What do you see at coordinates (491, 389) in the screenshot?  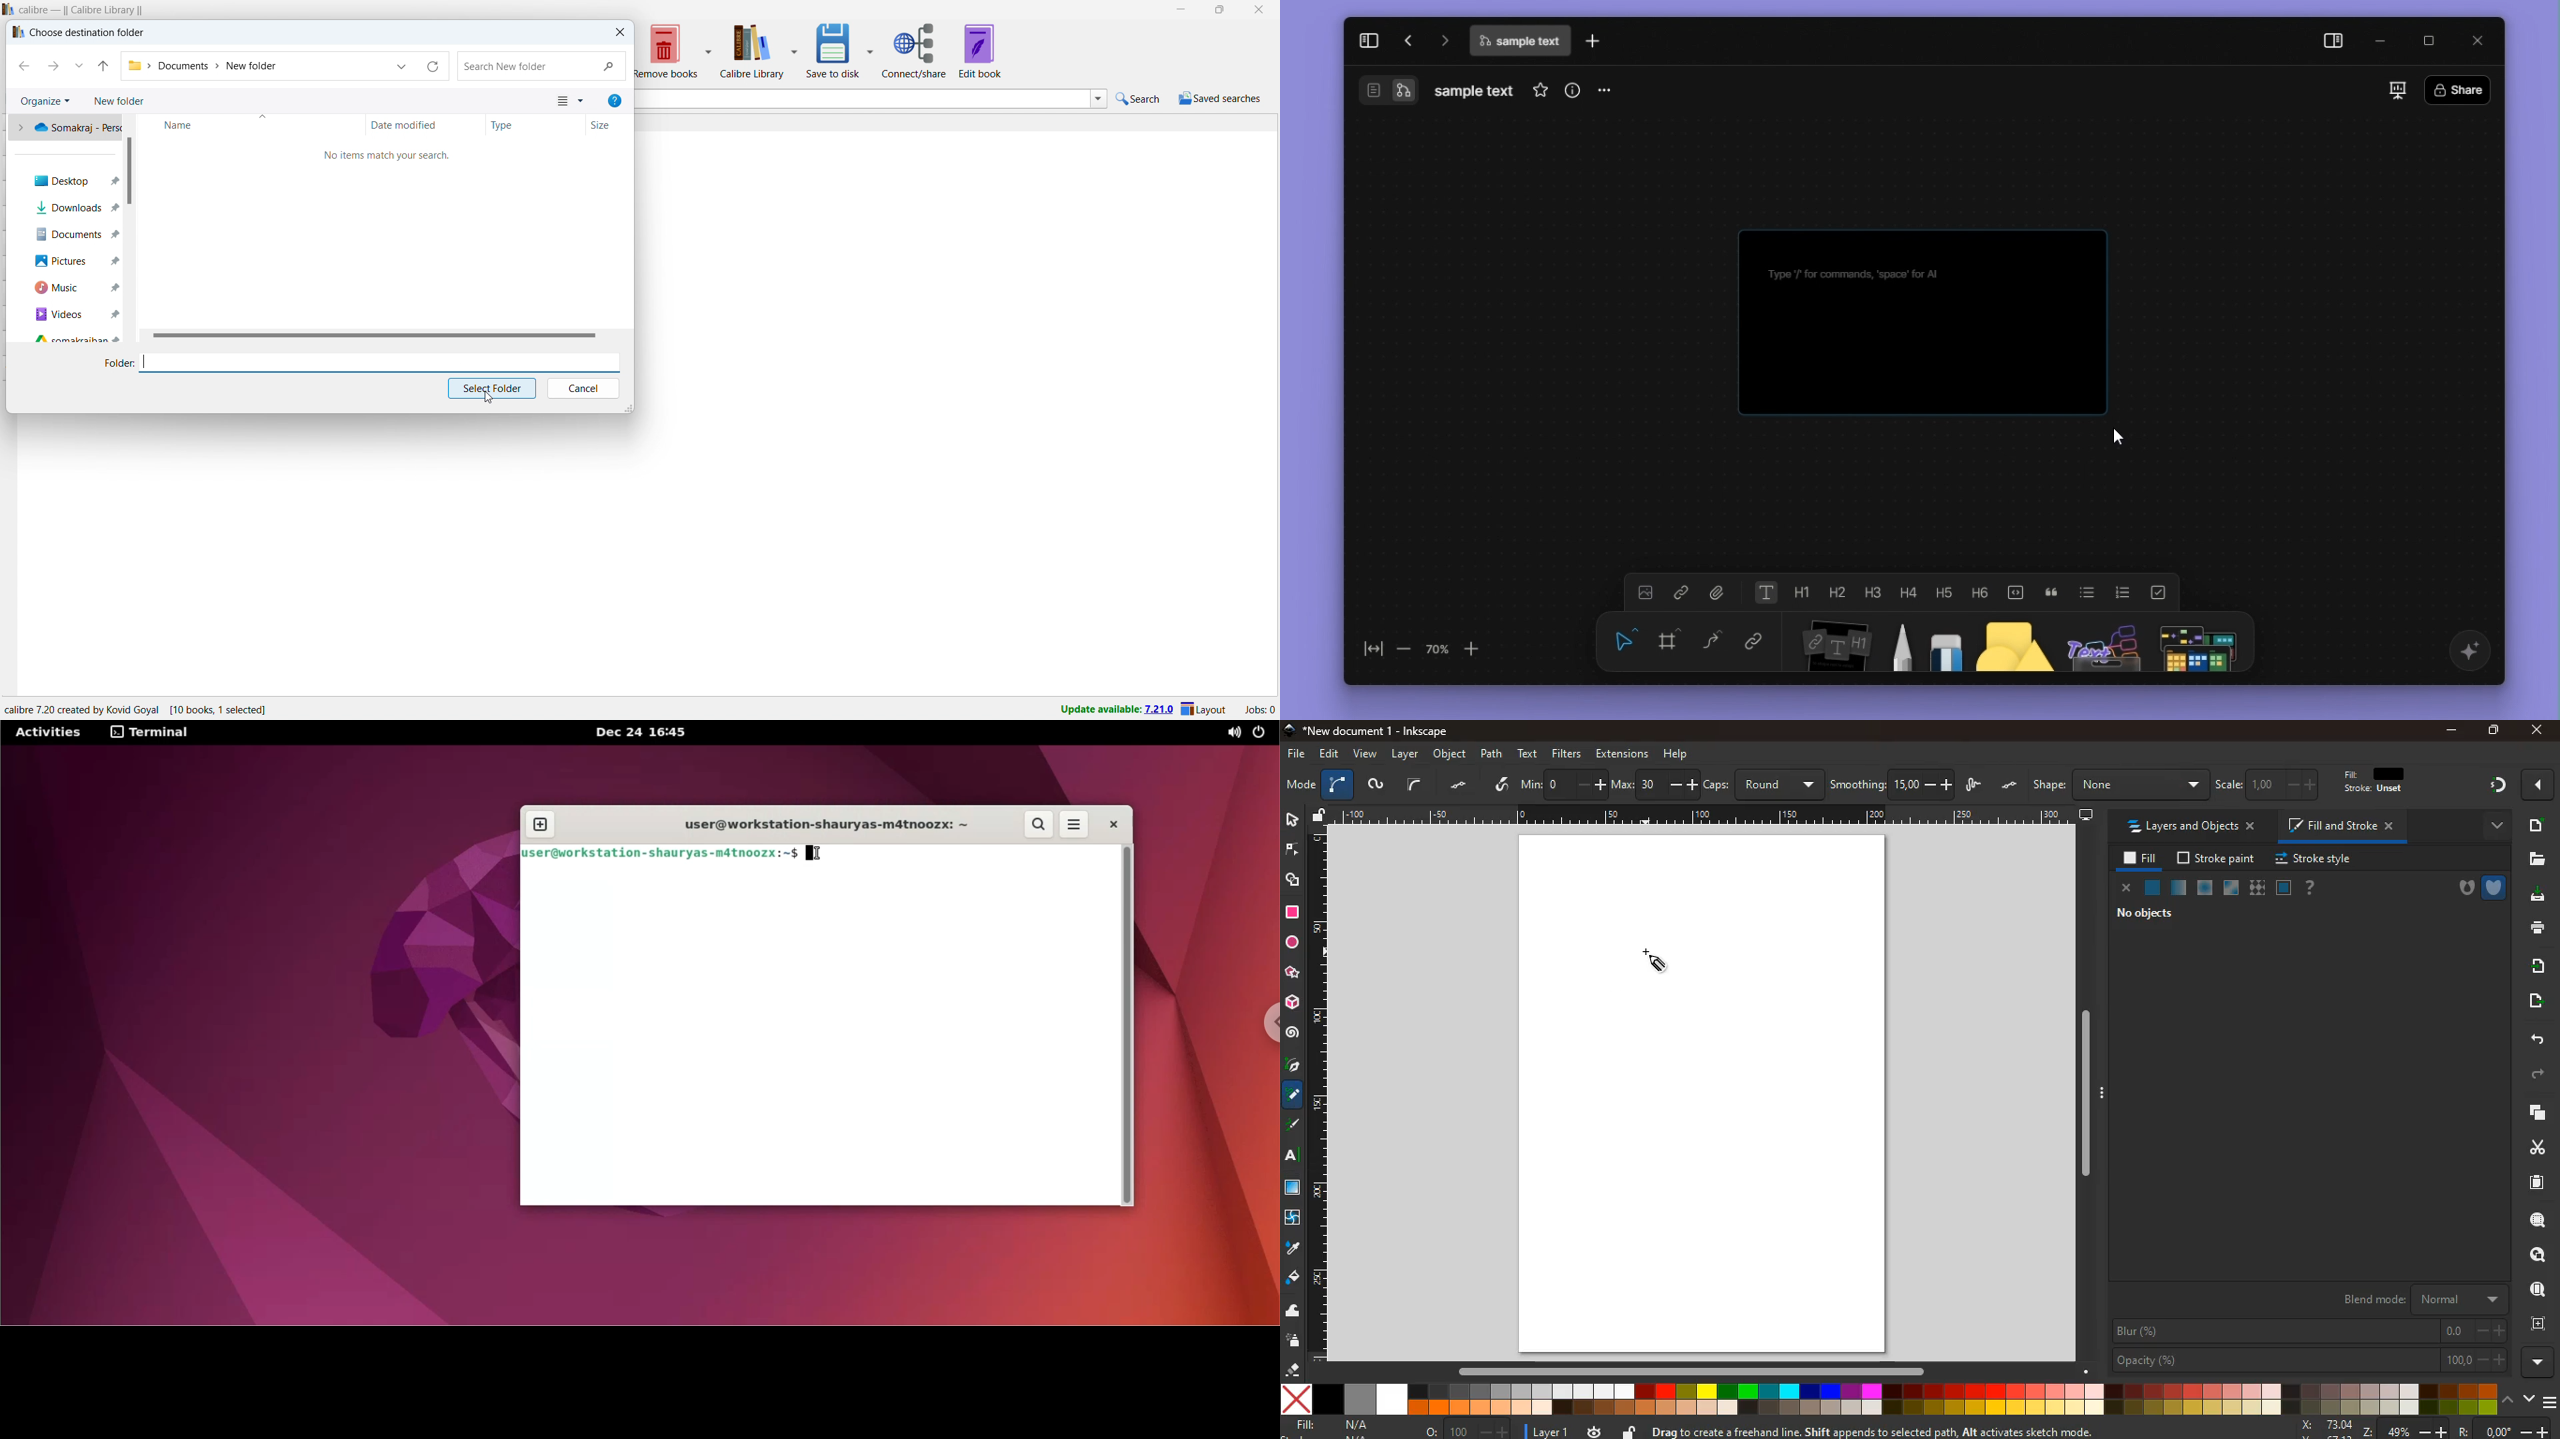 I see `select folder` at bounding box center [491, 389].